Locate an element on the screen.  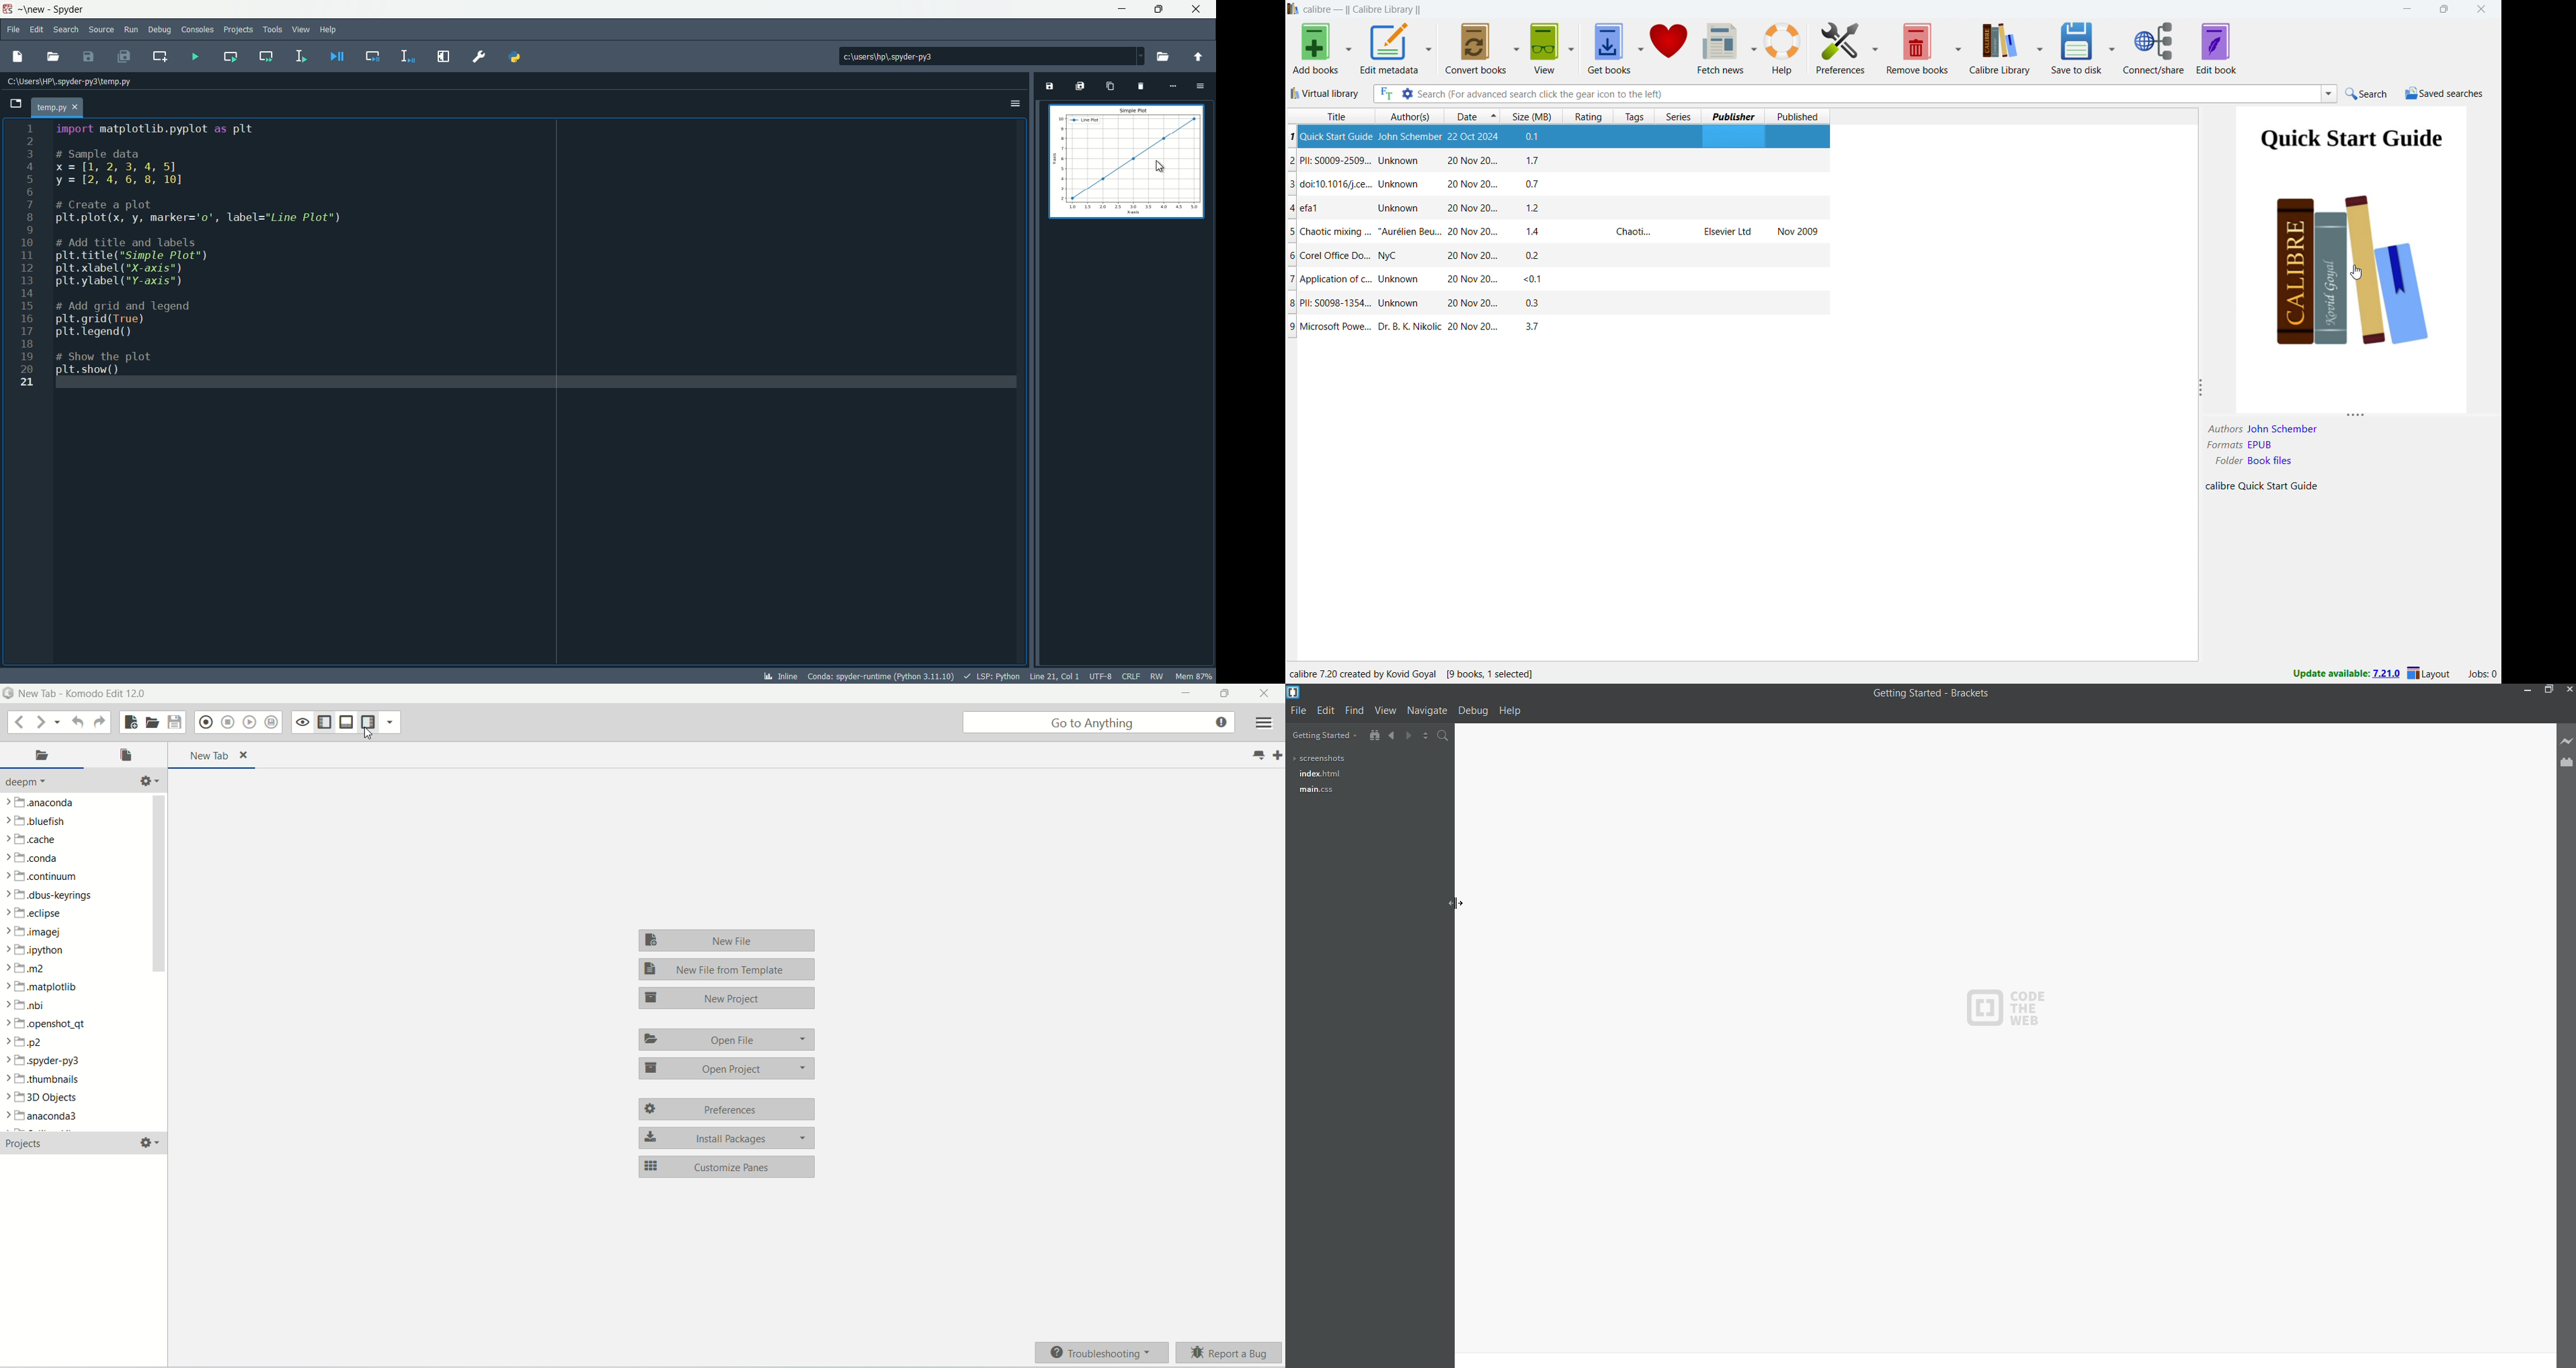
index.html is located at coordinates (1317, 774).